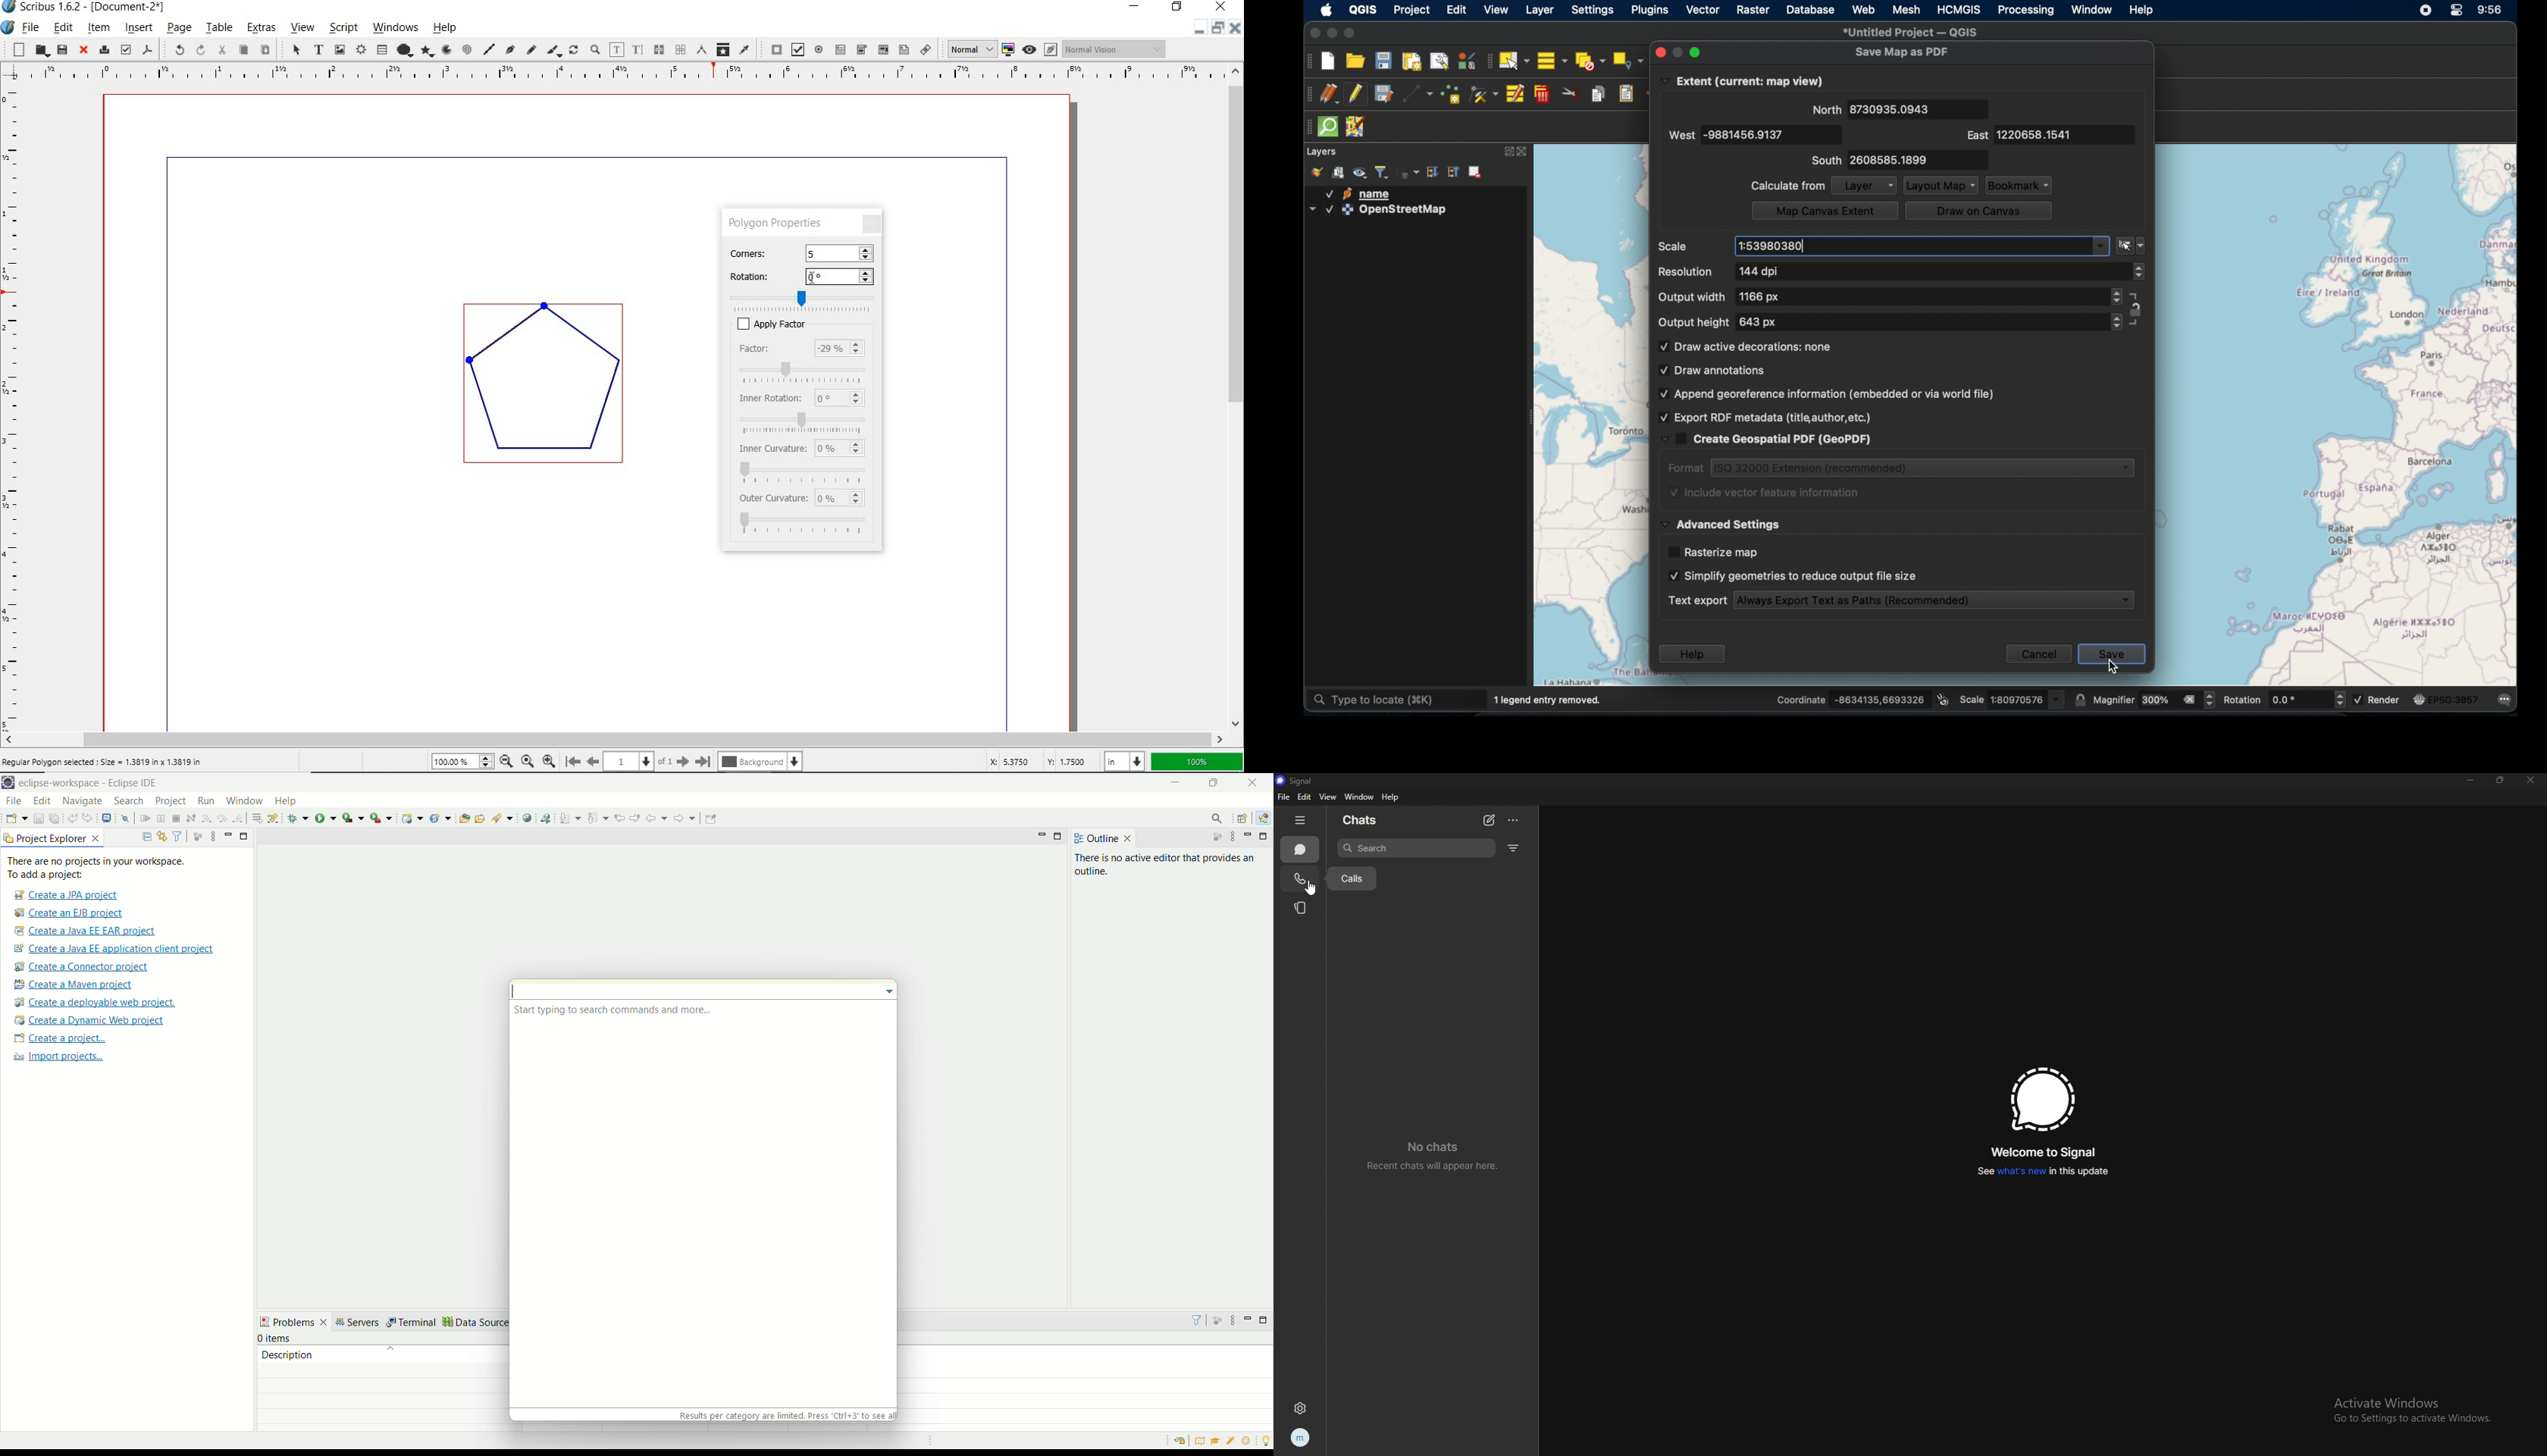  I want to click on CORNERS, so click(759, 251).